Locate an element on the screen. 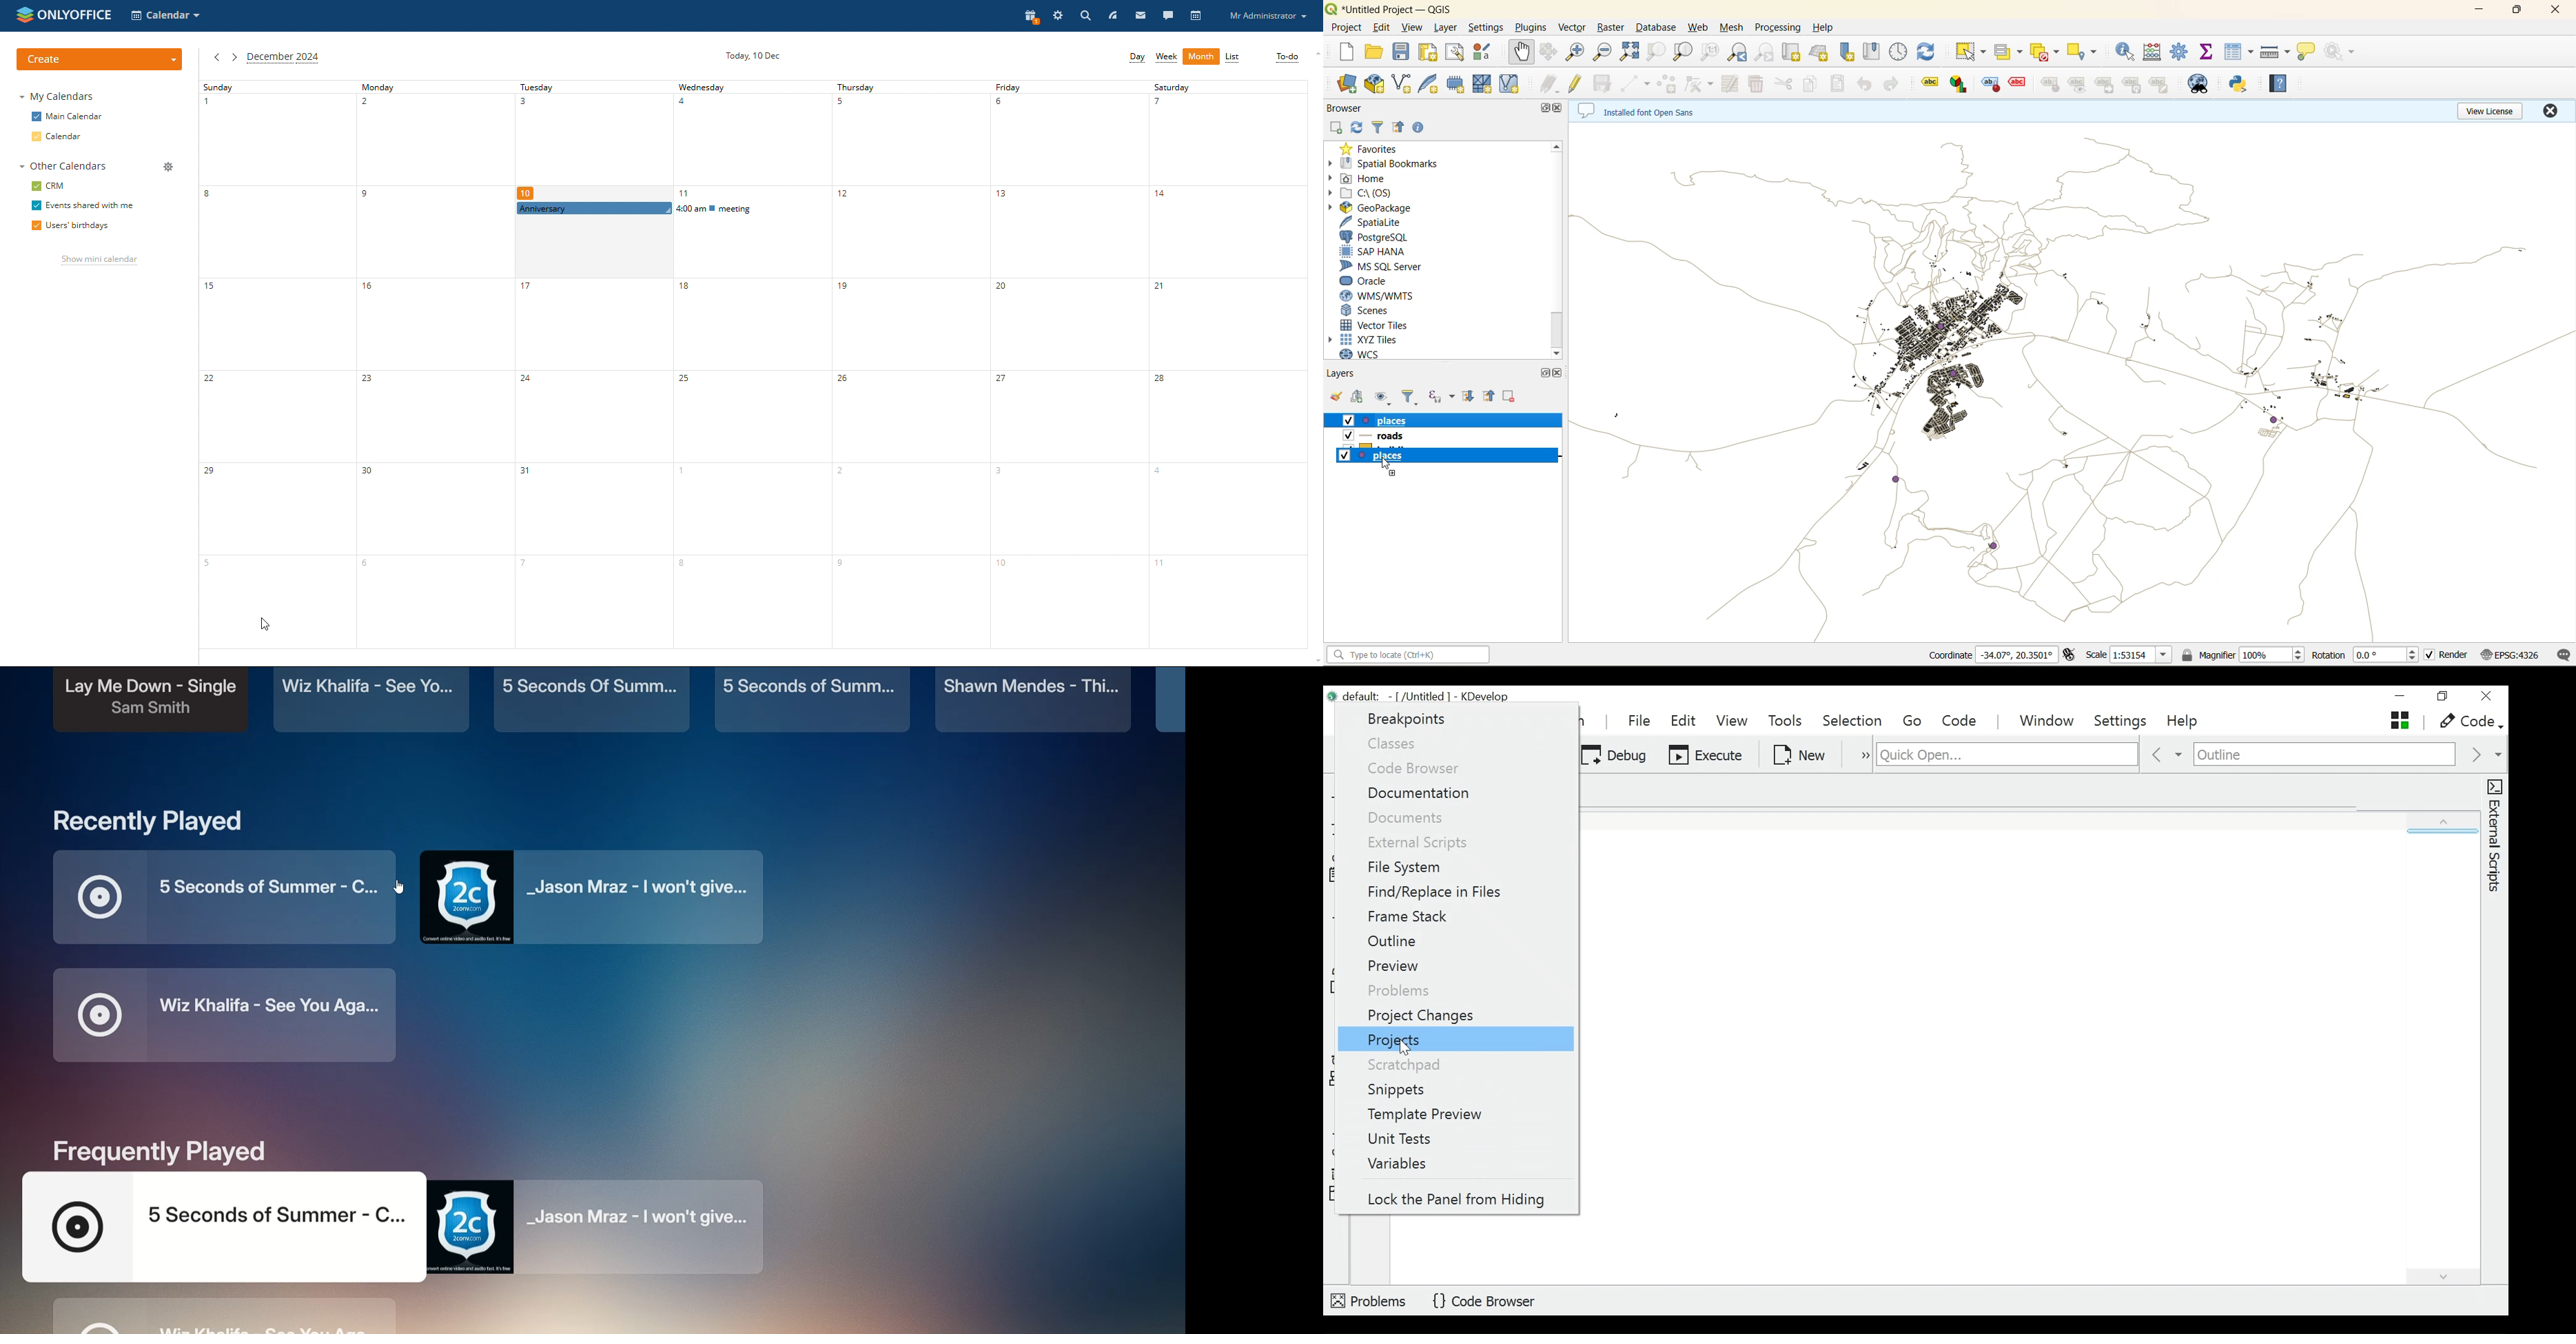  Template Preview is located at coordinates (1436, 1115).